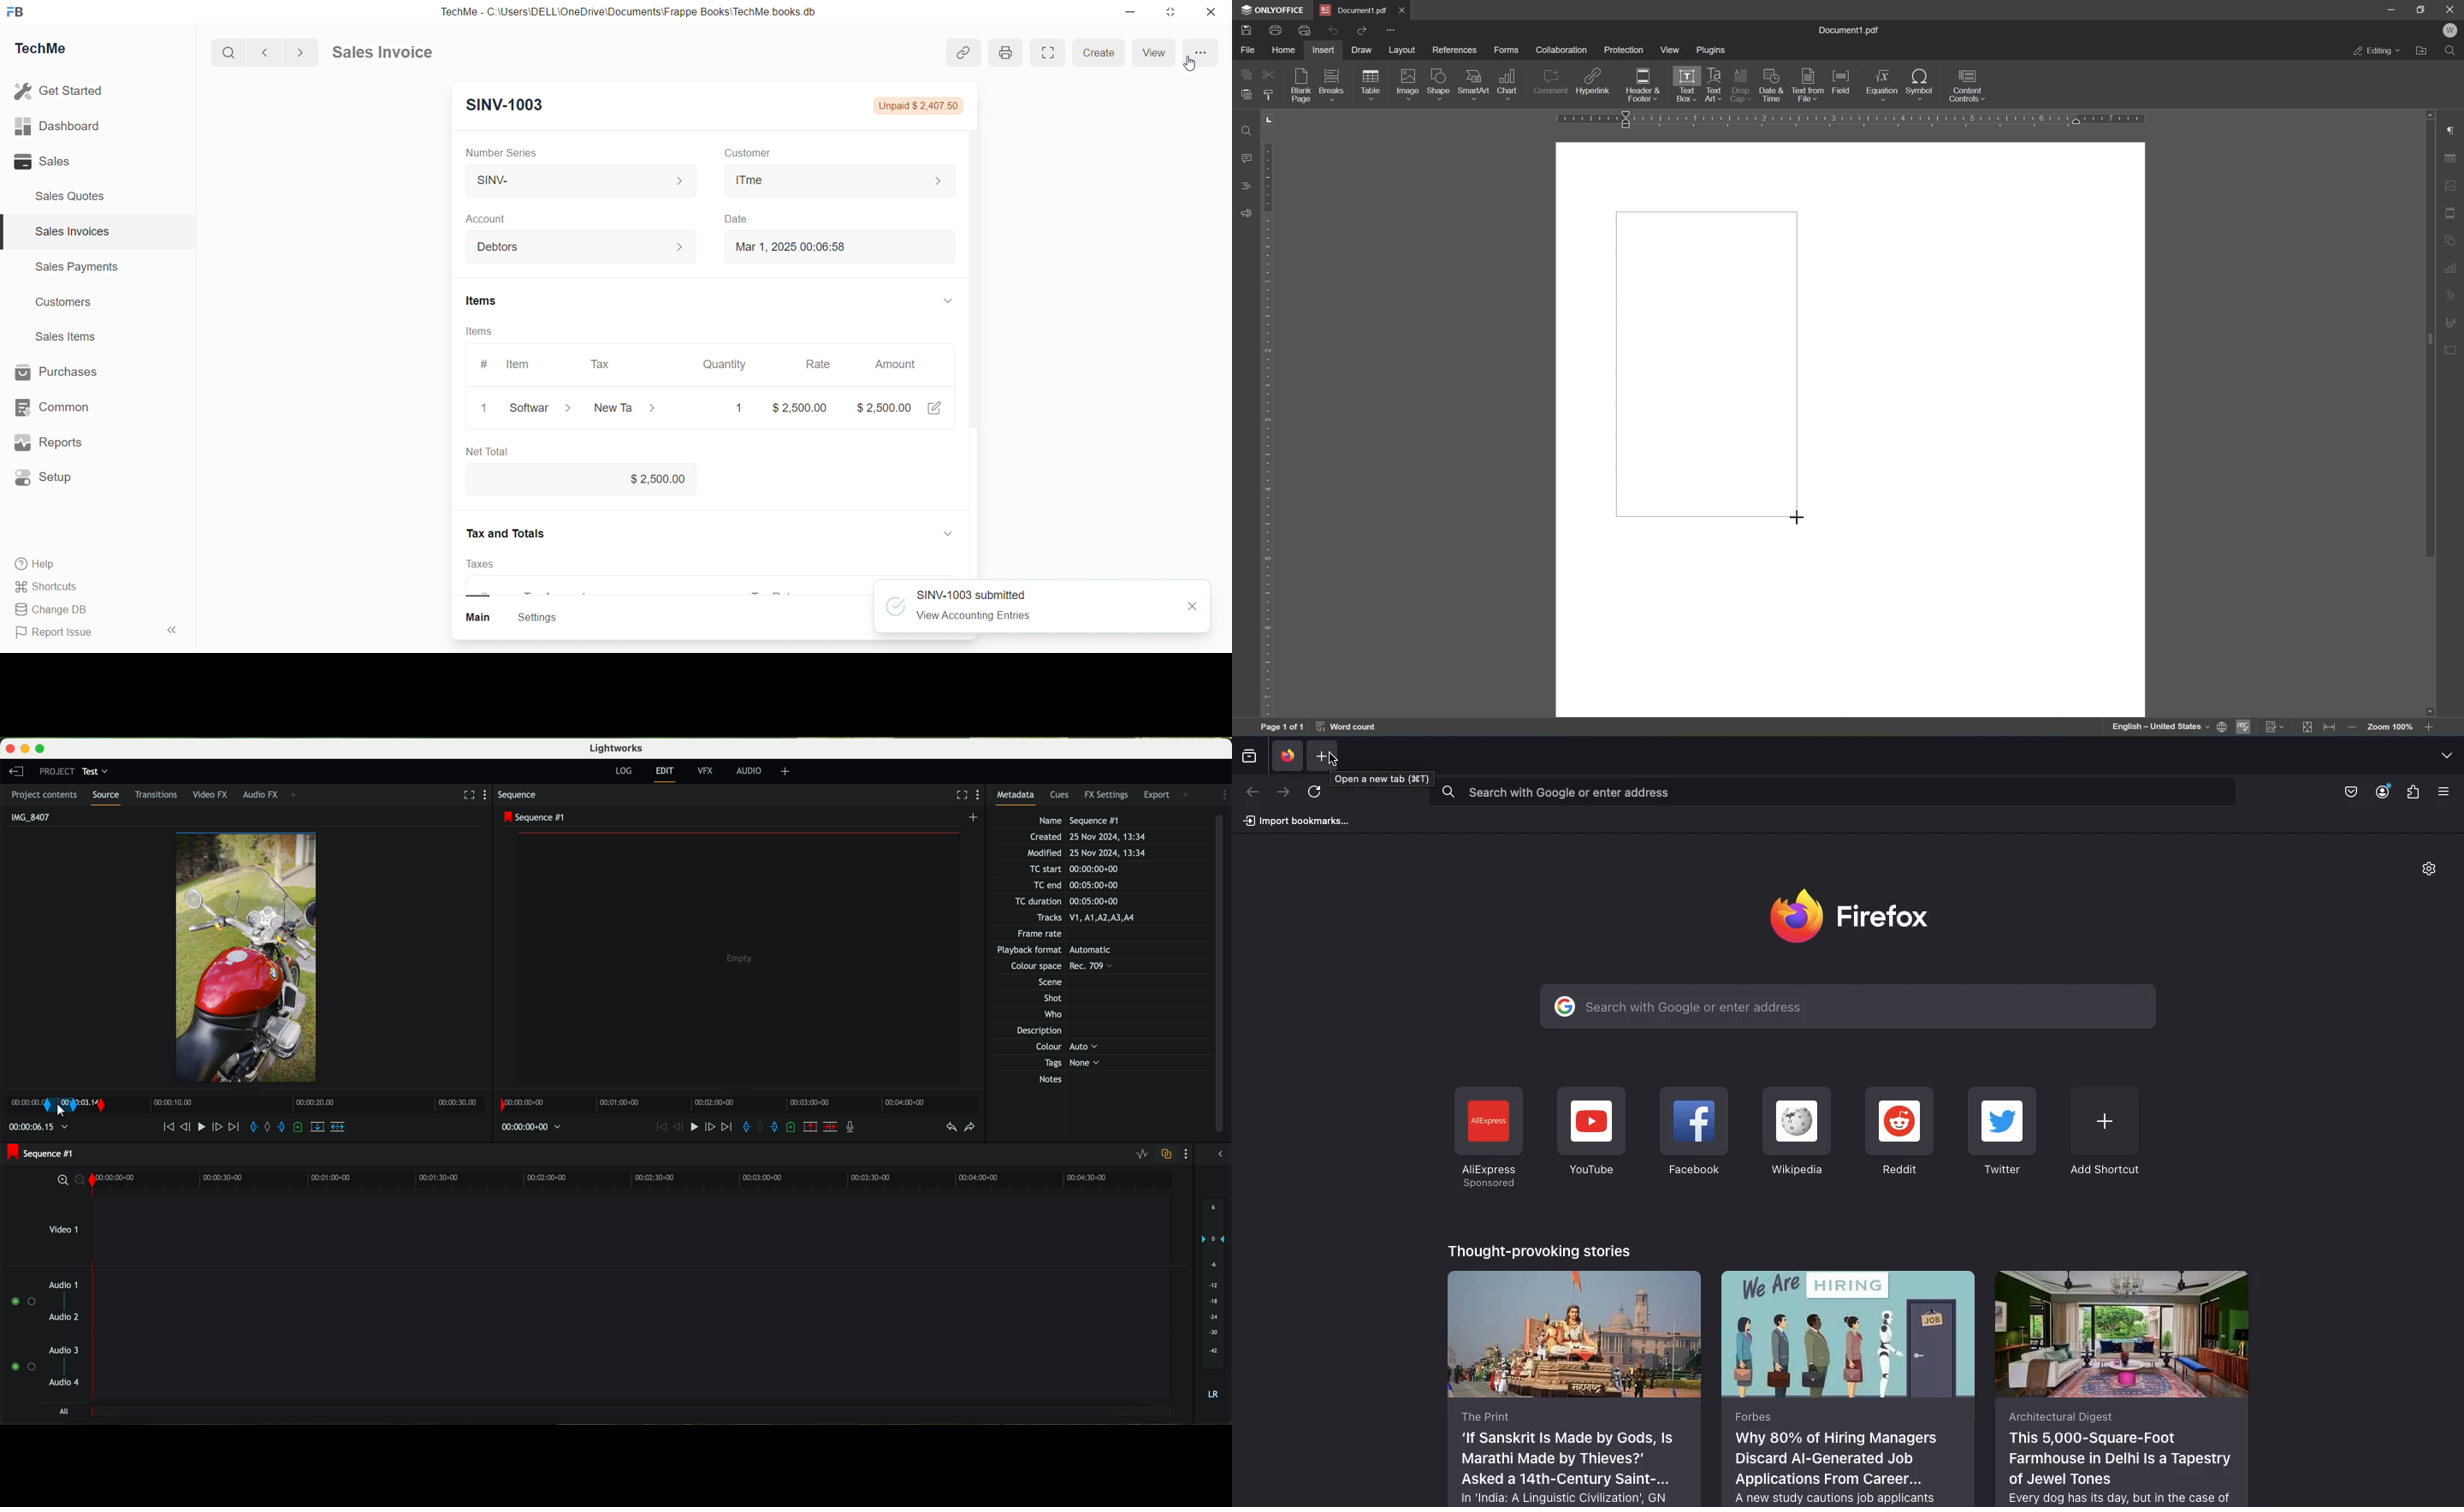 The height and width of the screenshot is (1512, 2464). Describe the element at coordinates (1050, 1016) in the screenshot. I see `Who` at that location.